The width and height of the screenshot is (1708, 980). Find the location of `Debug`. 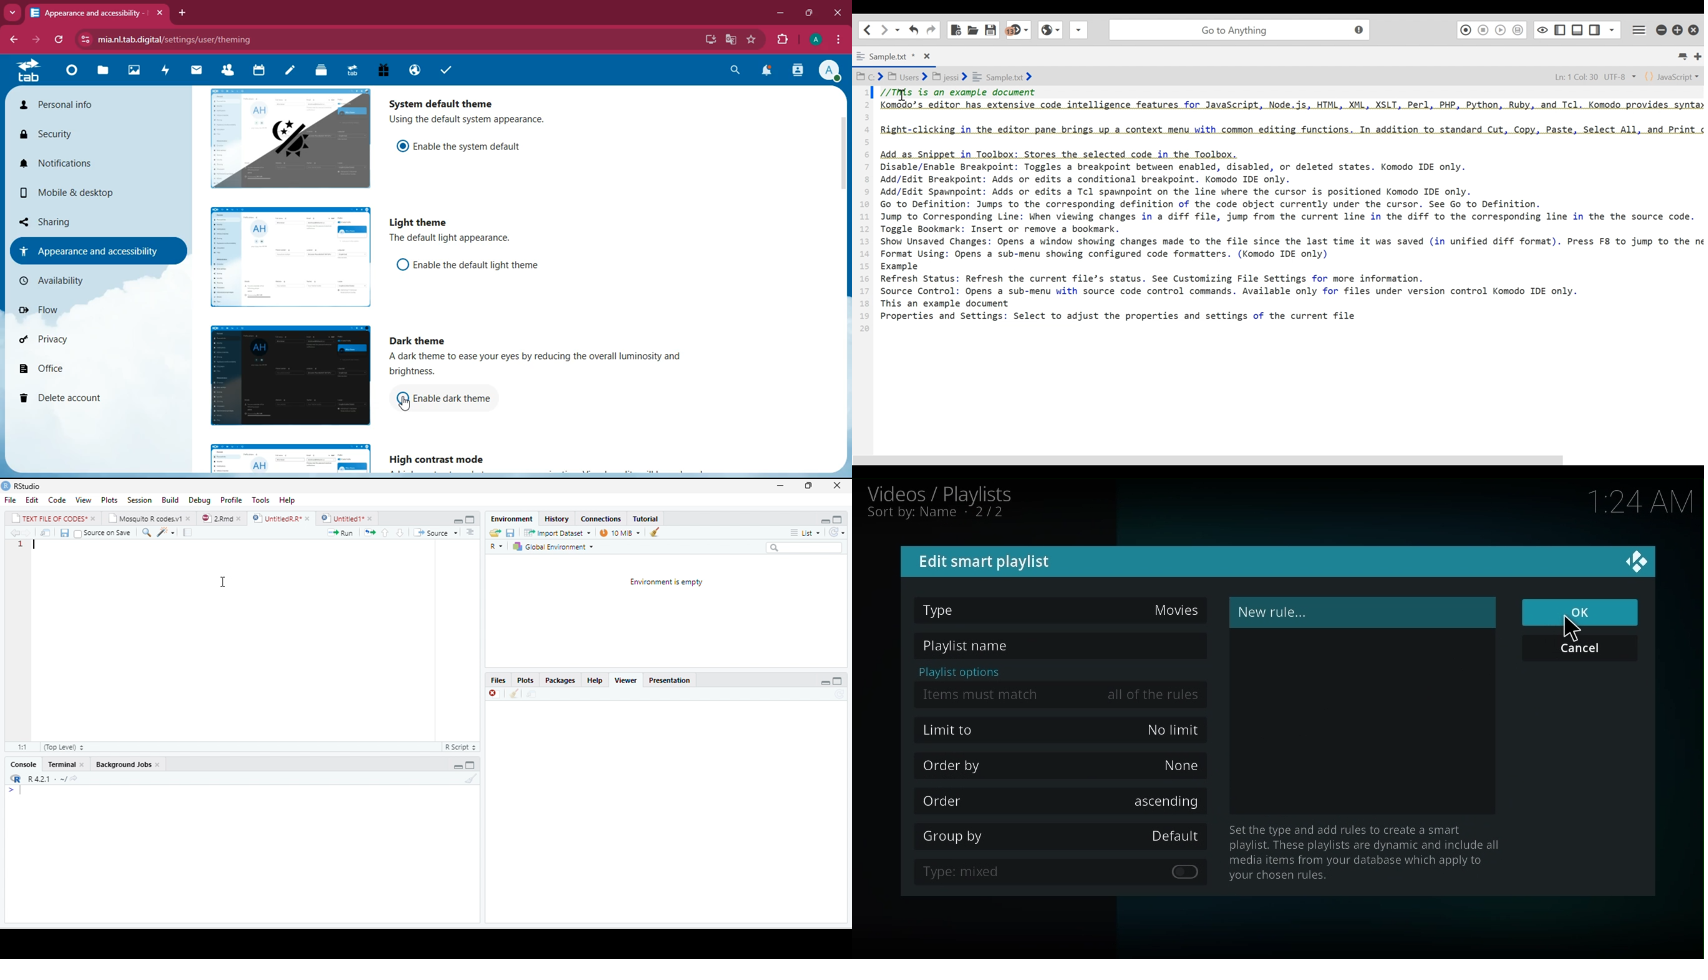

Debug is located at coordinates (198, 499).